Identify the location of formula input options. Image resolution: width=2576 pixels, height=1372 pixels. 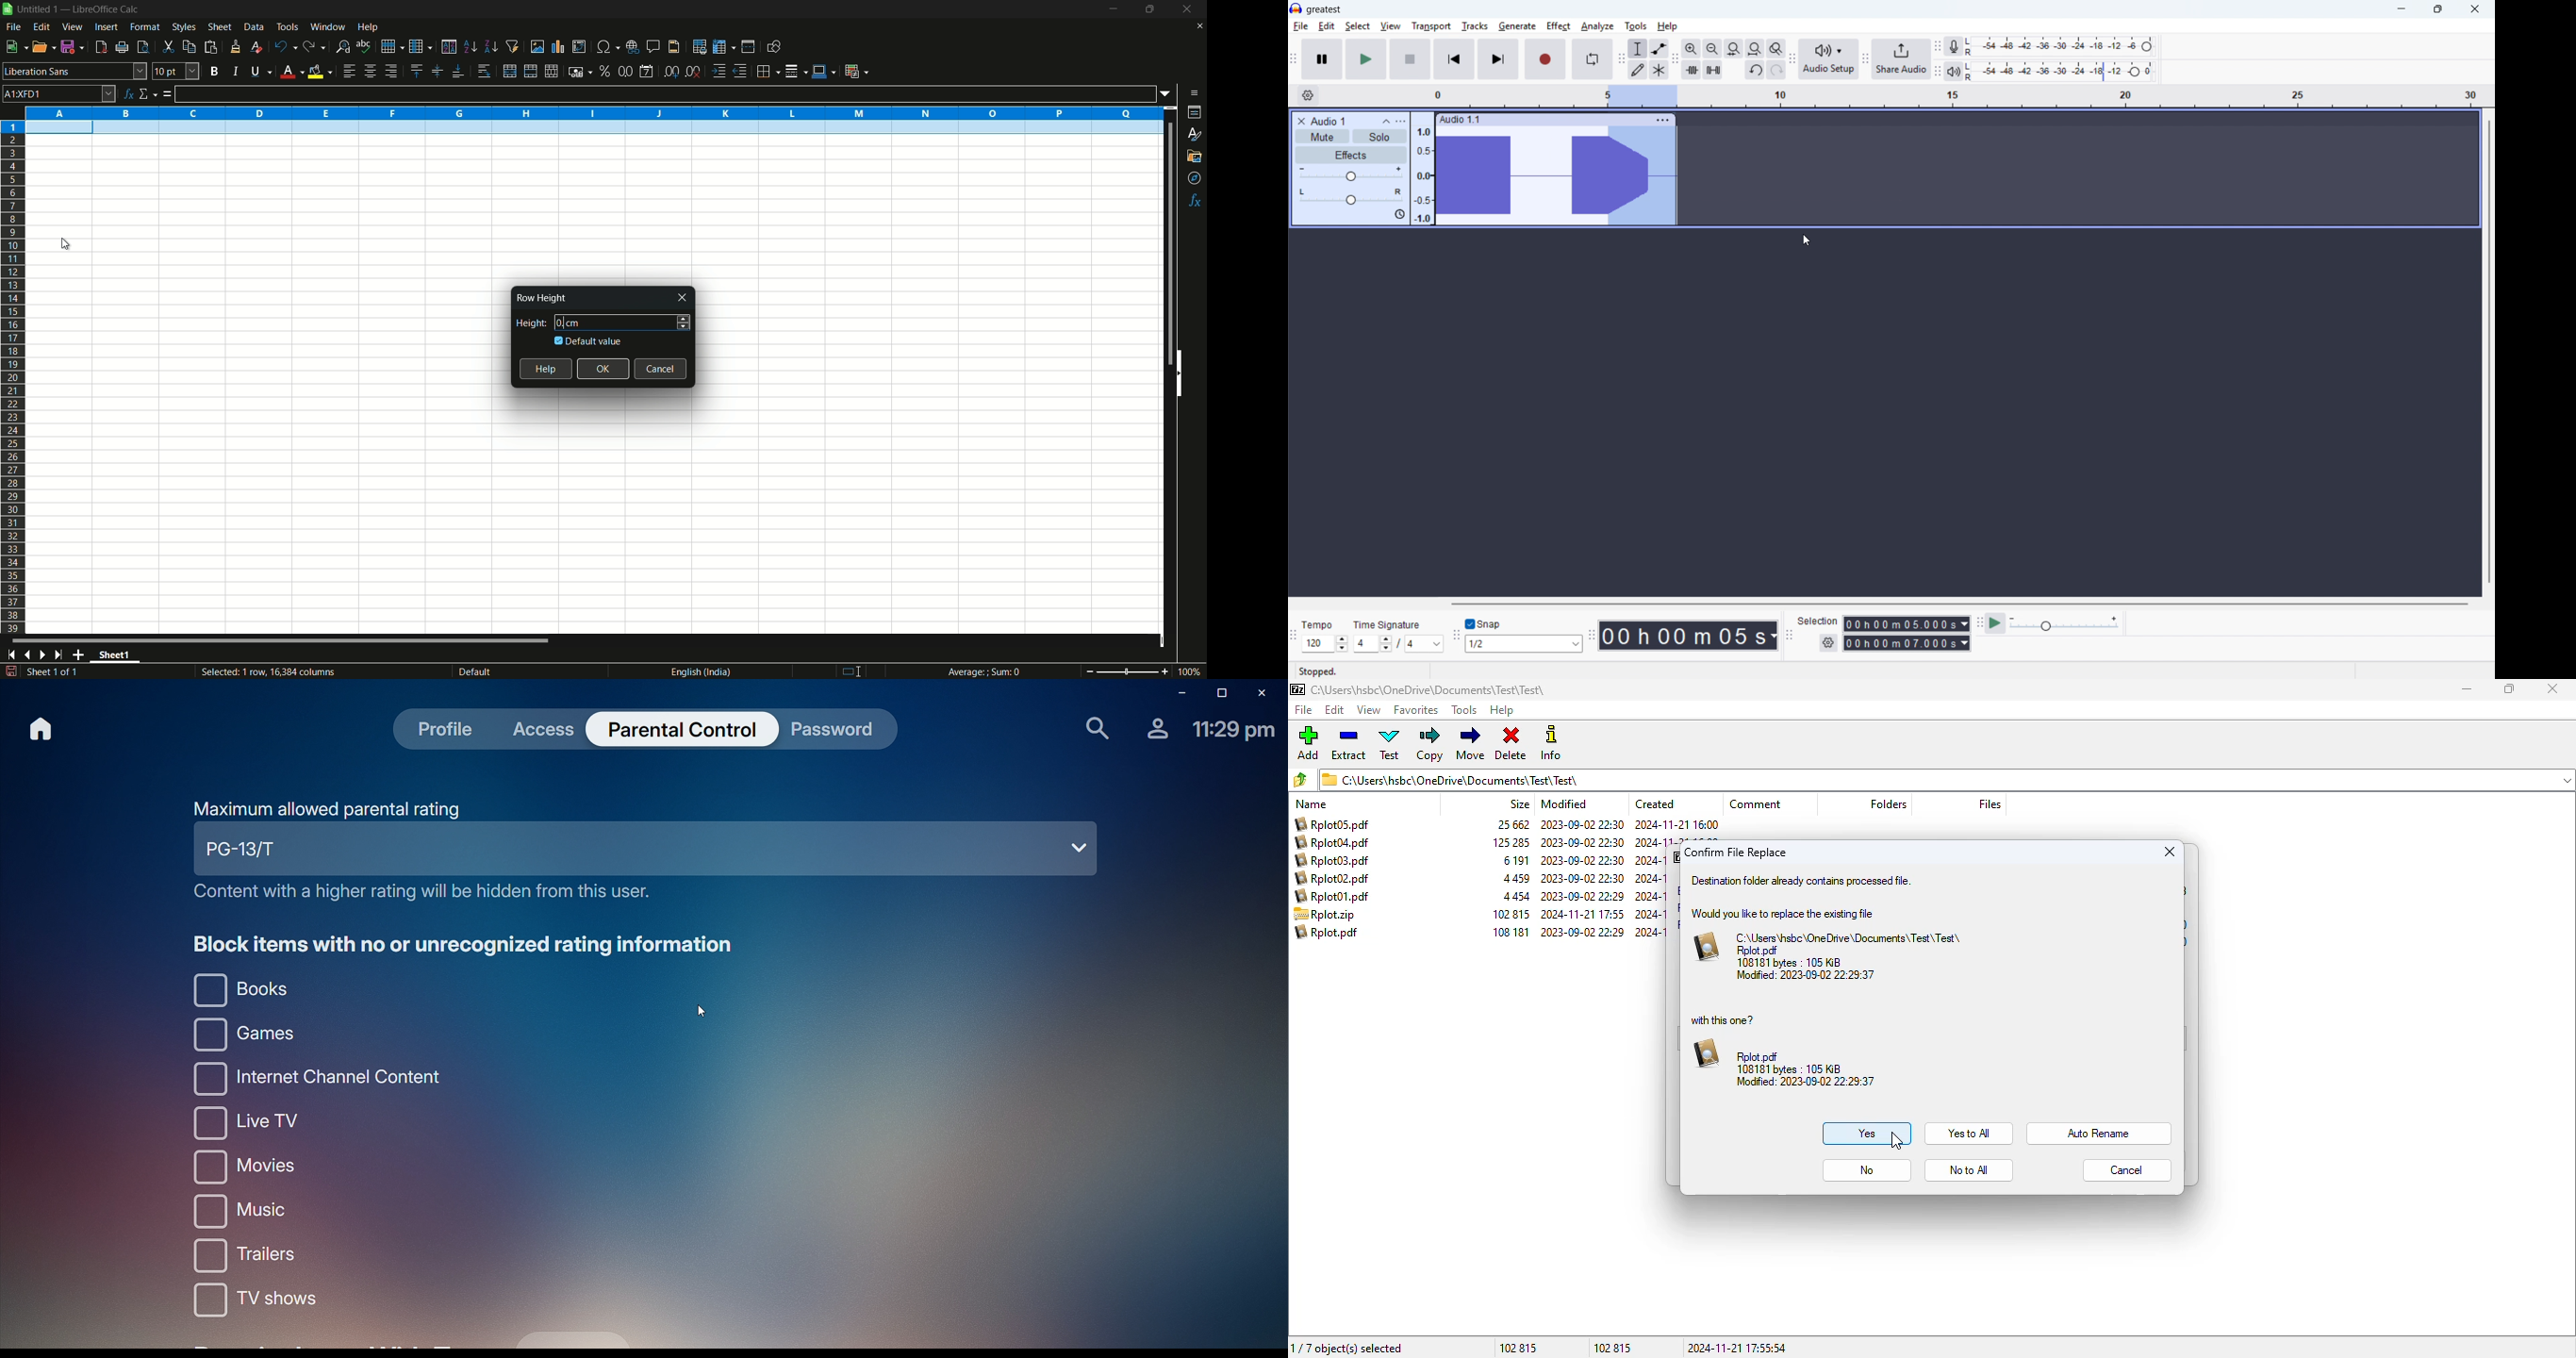
(1169, 93).